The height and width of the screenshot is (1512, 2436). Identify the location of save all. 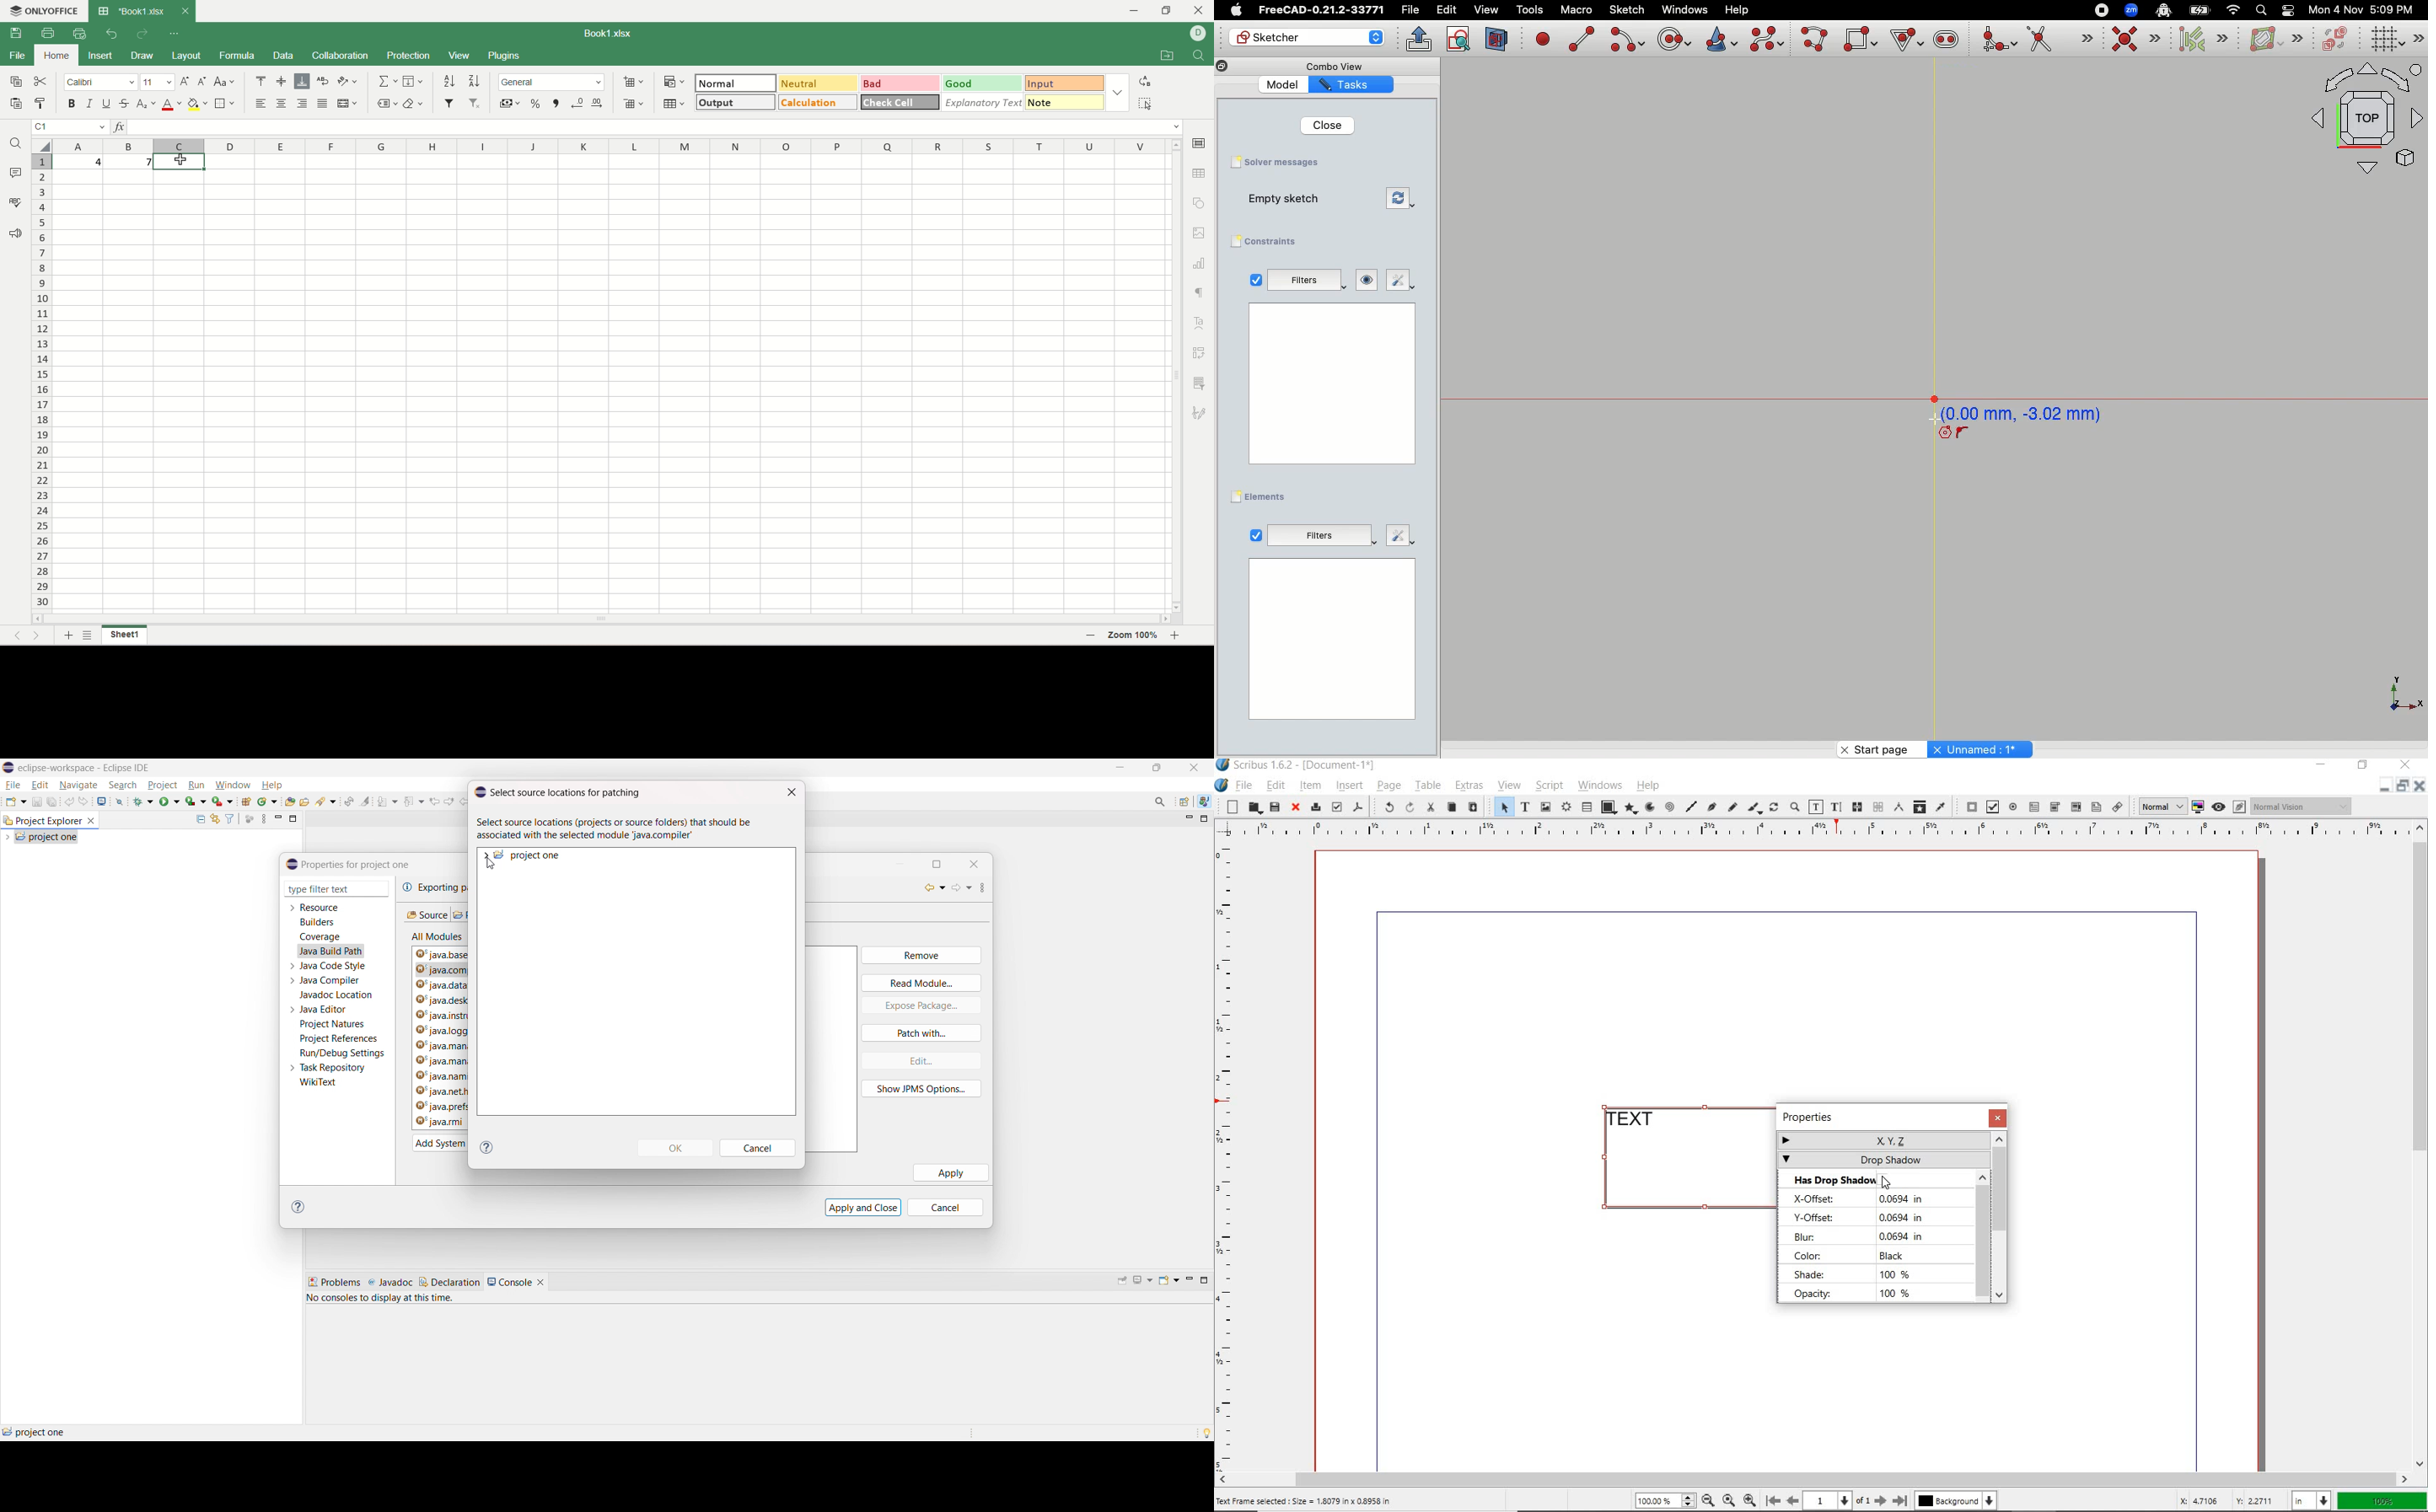
(52, 802).